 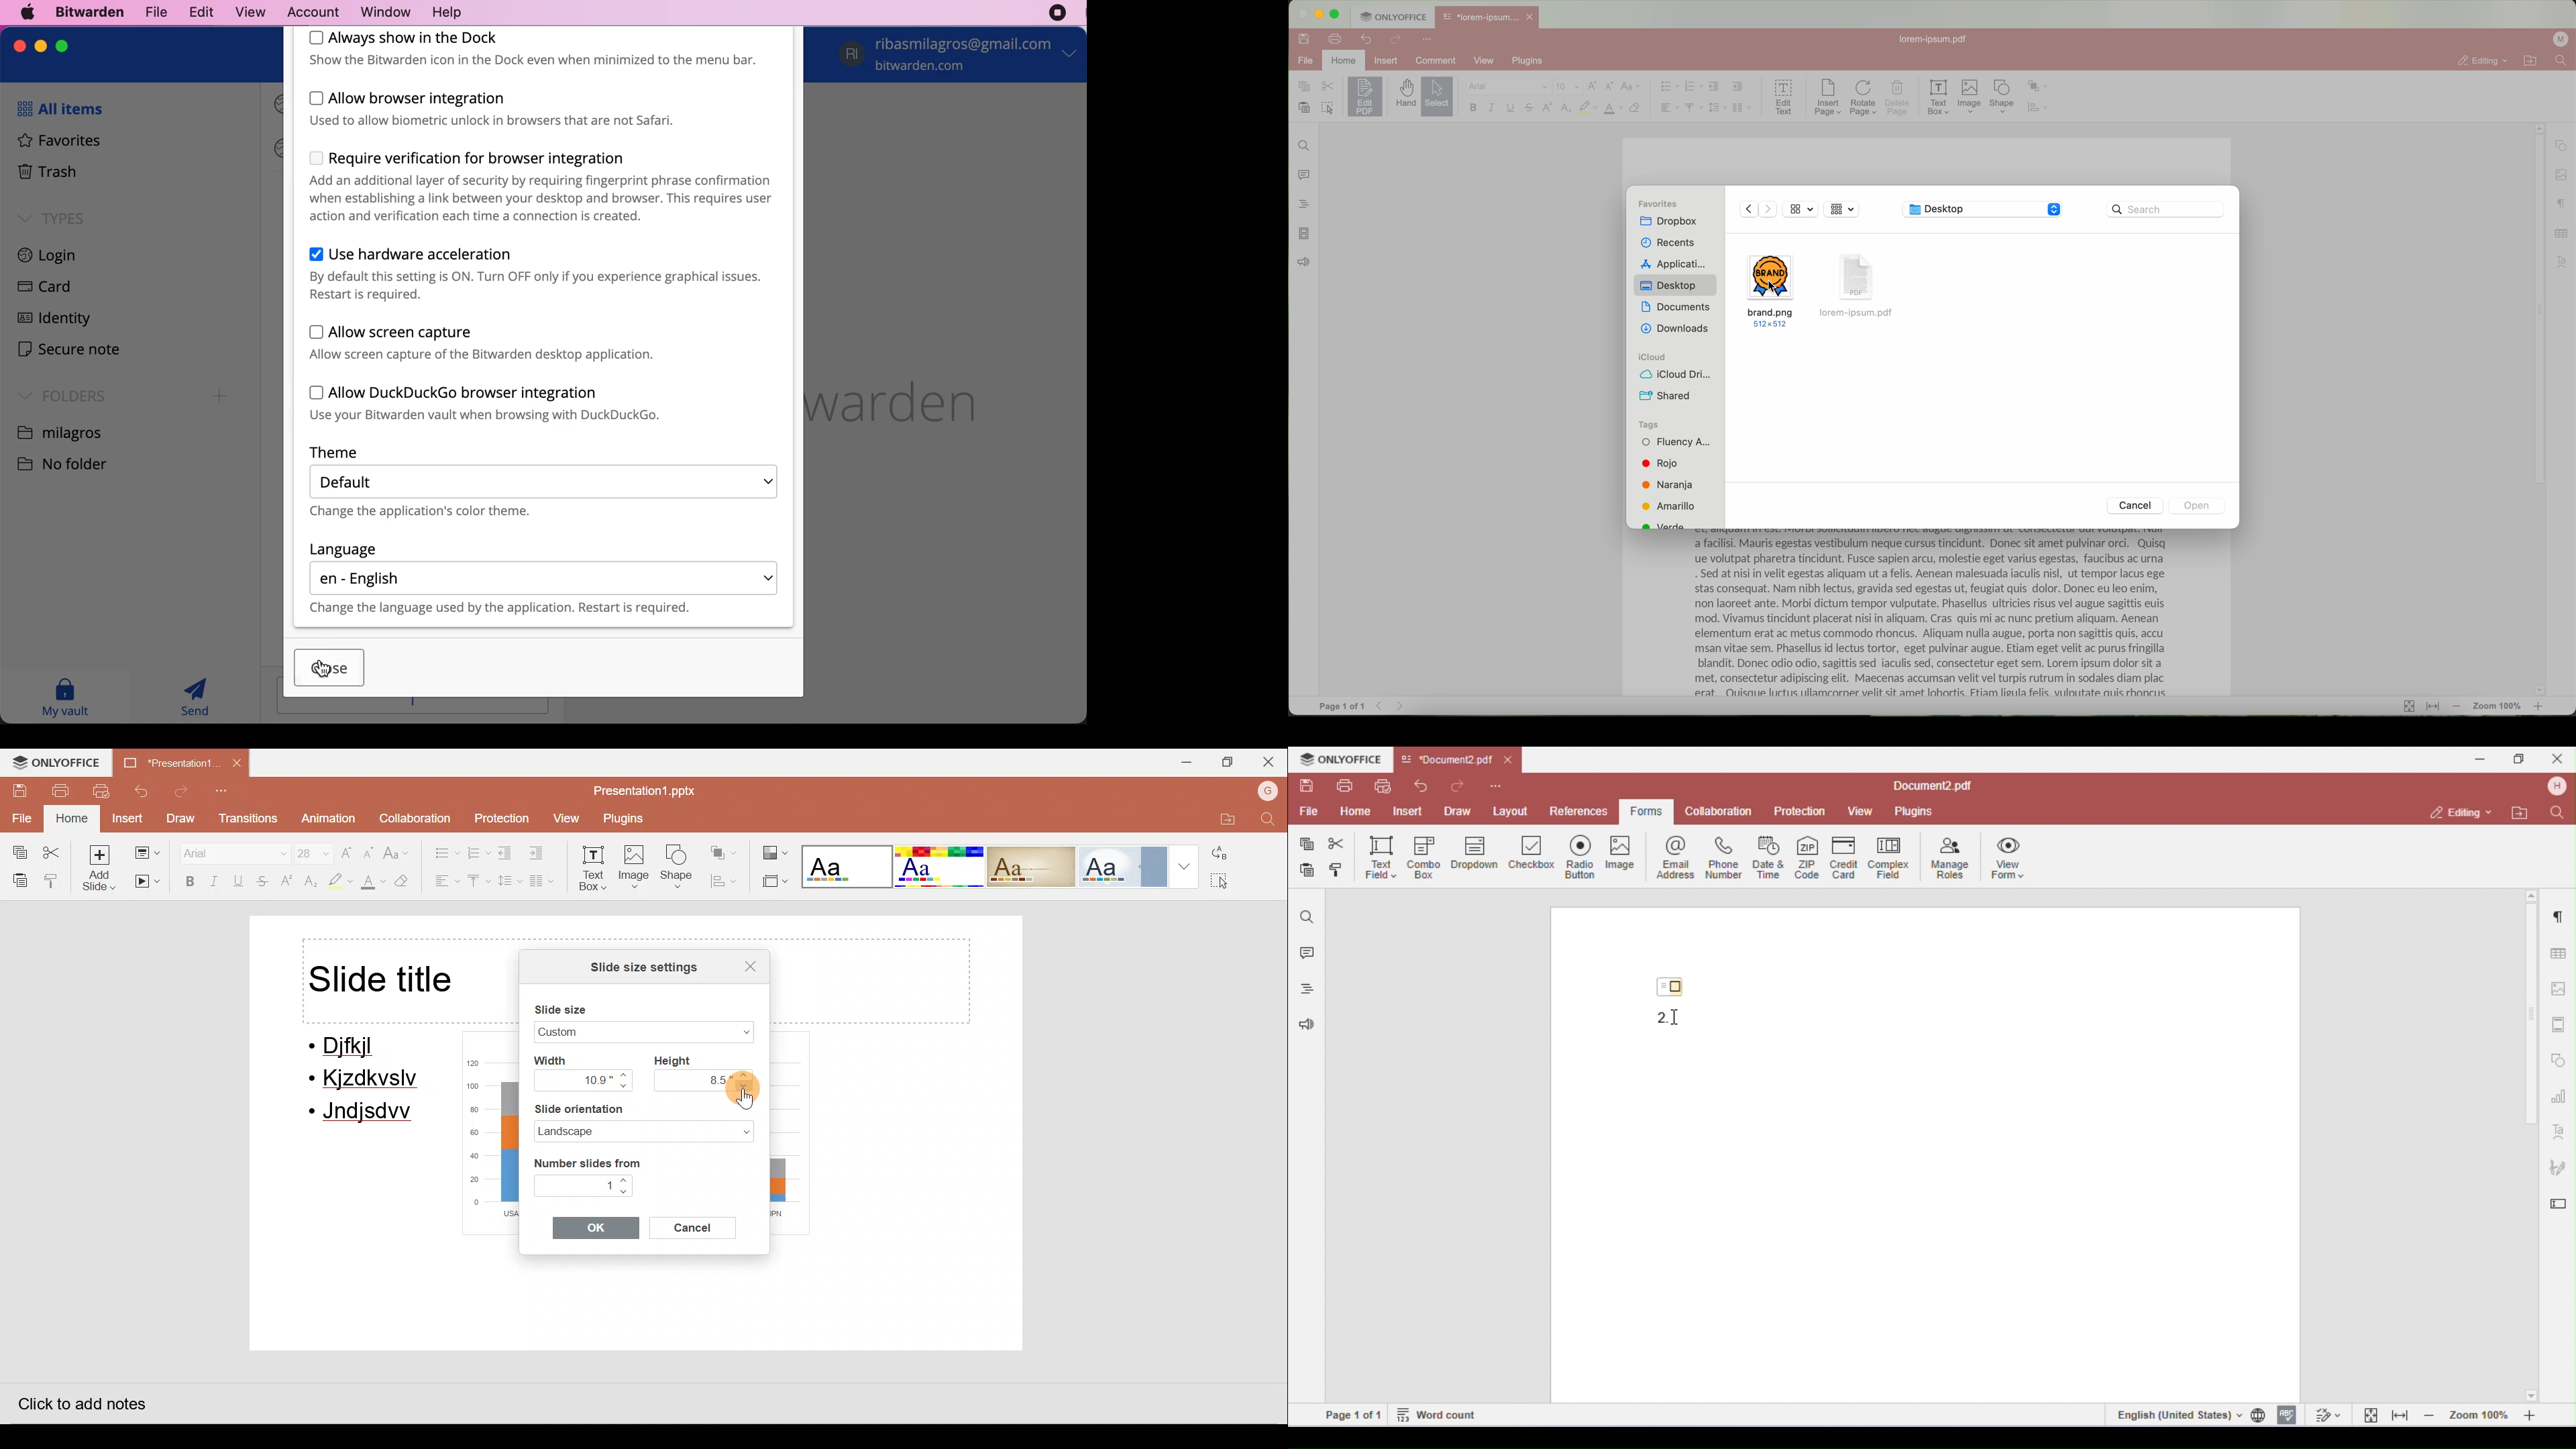 What do you see at coordinates (182, 818) in the screenshot?
I see `Draw` at bounding box center [182, 818].